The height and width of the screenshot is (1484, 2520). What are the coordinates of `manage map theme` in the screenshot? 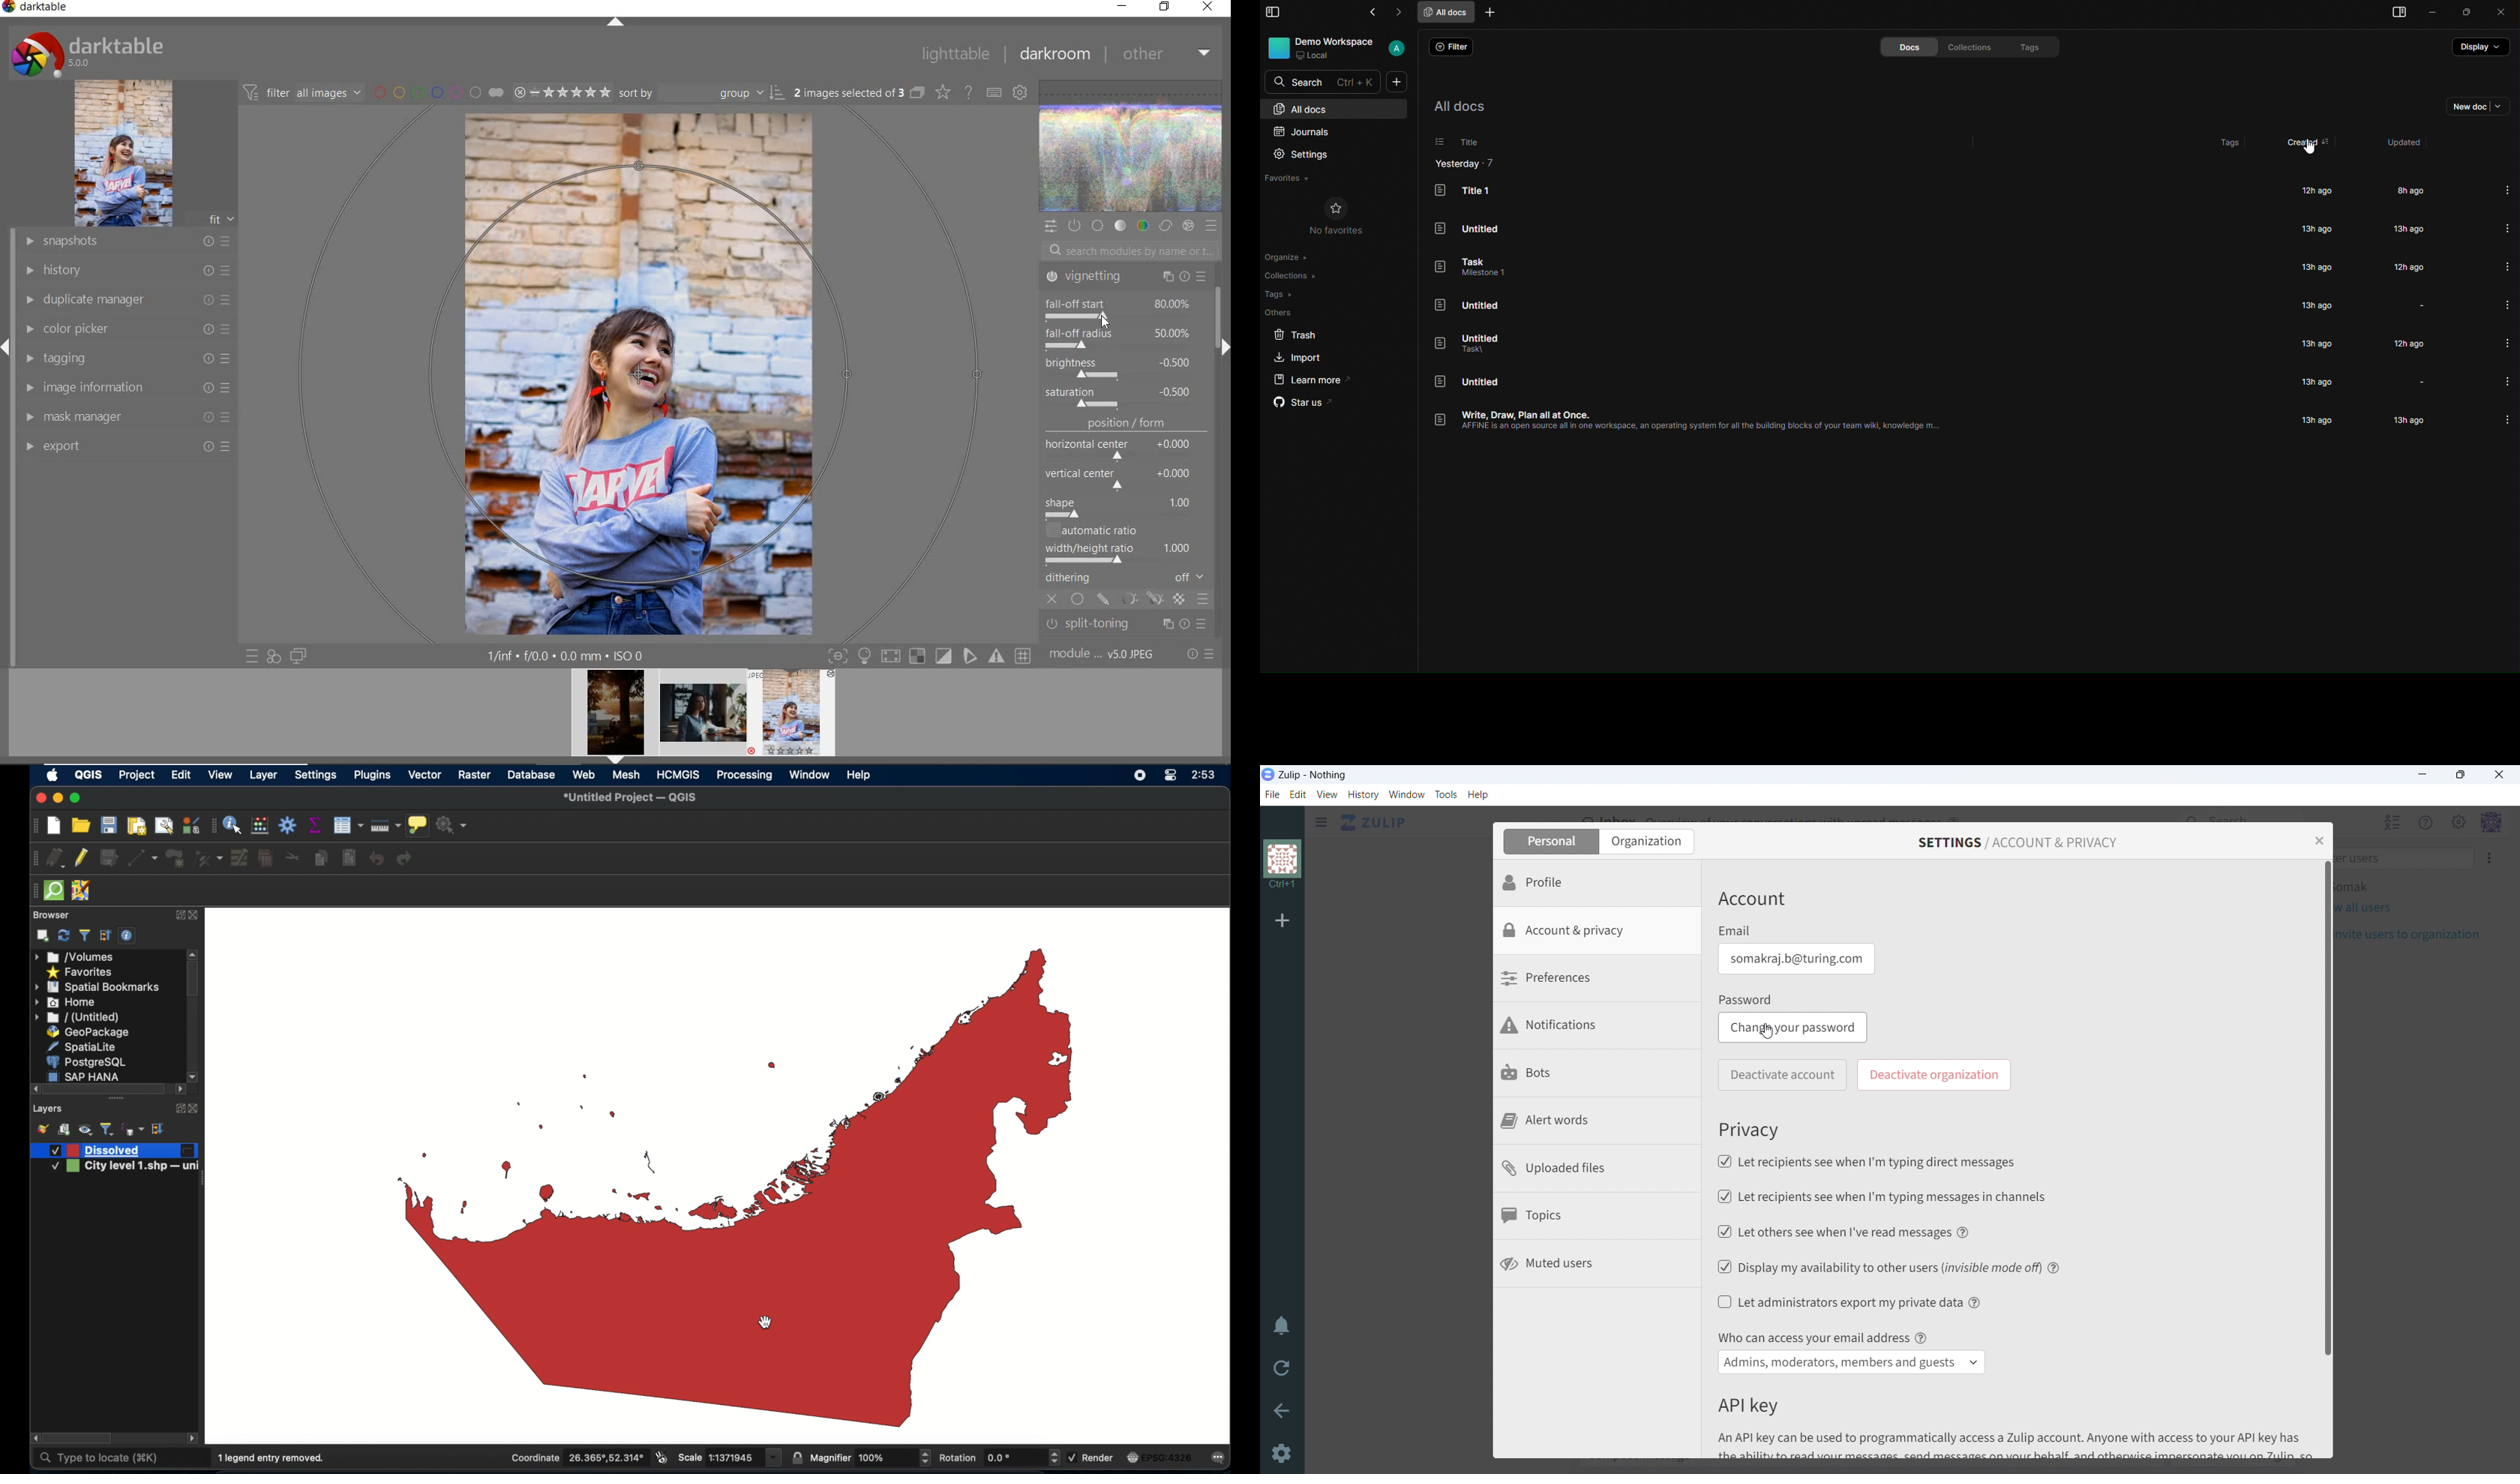 It's located at (85, 1131).